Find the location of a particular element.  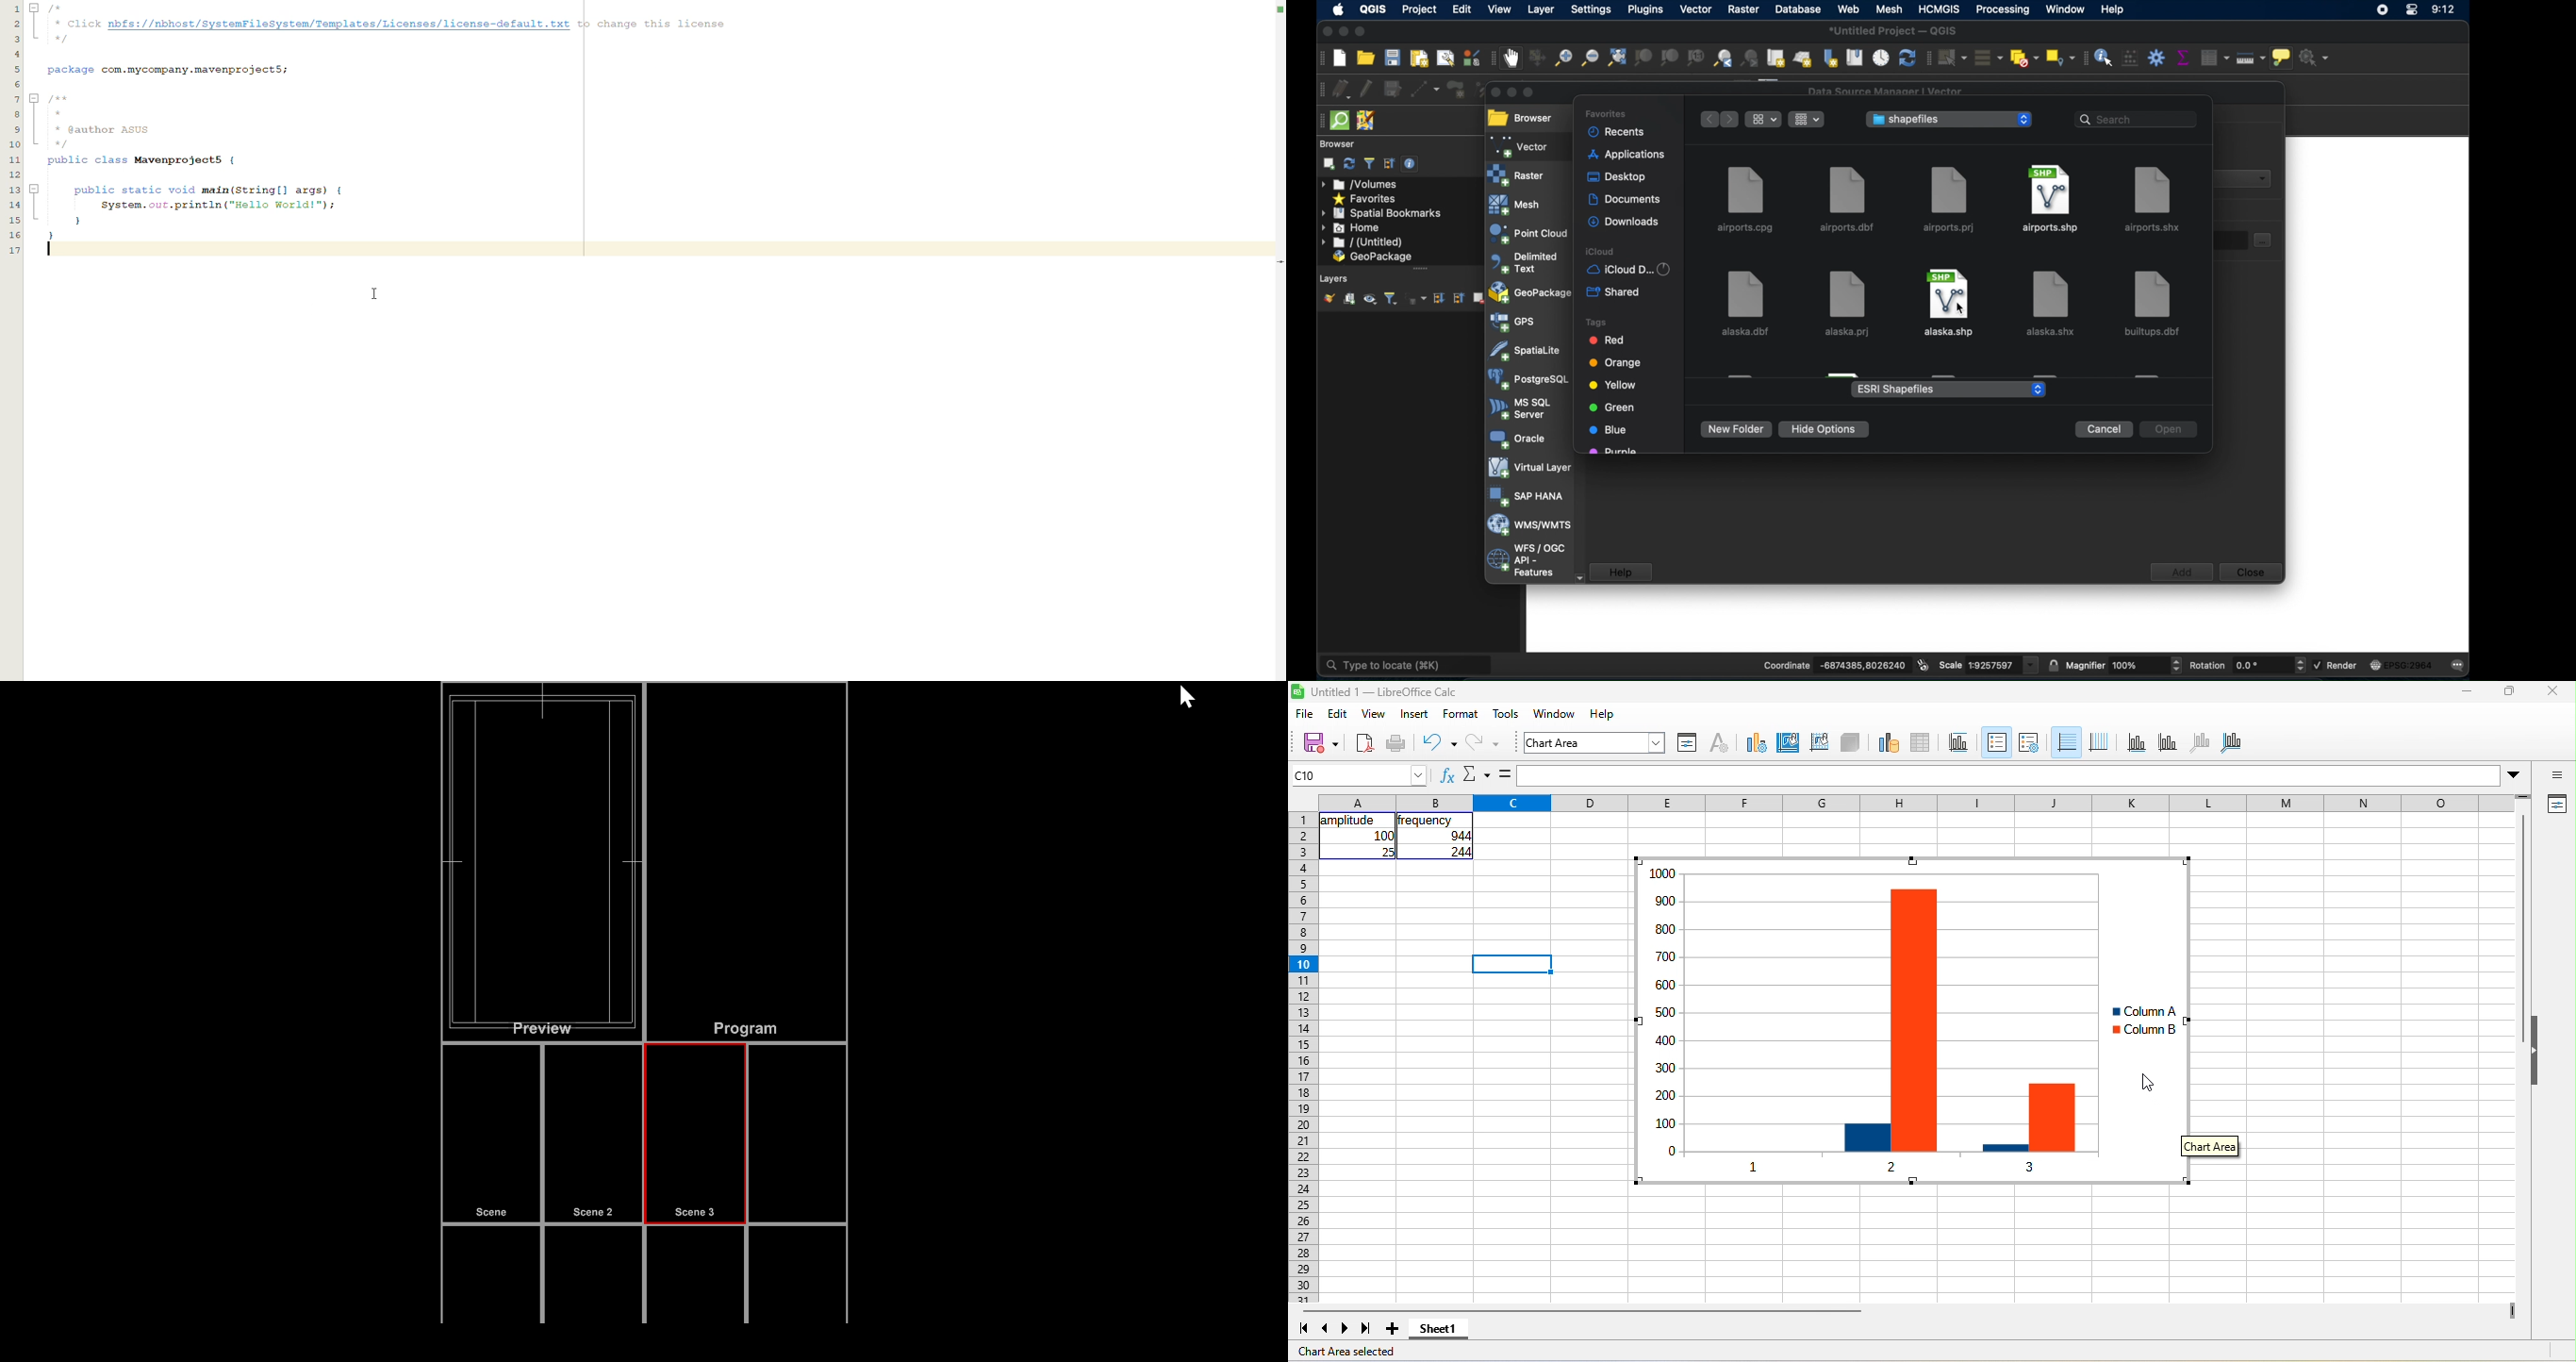

curent edits is located at coordinates (1342, 89).